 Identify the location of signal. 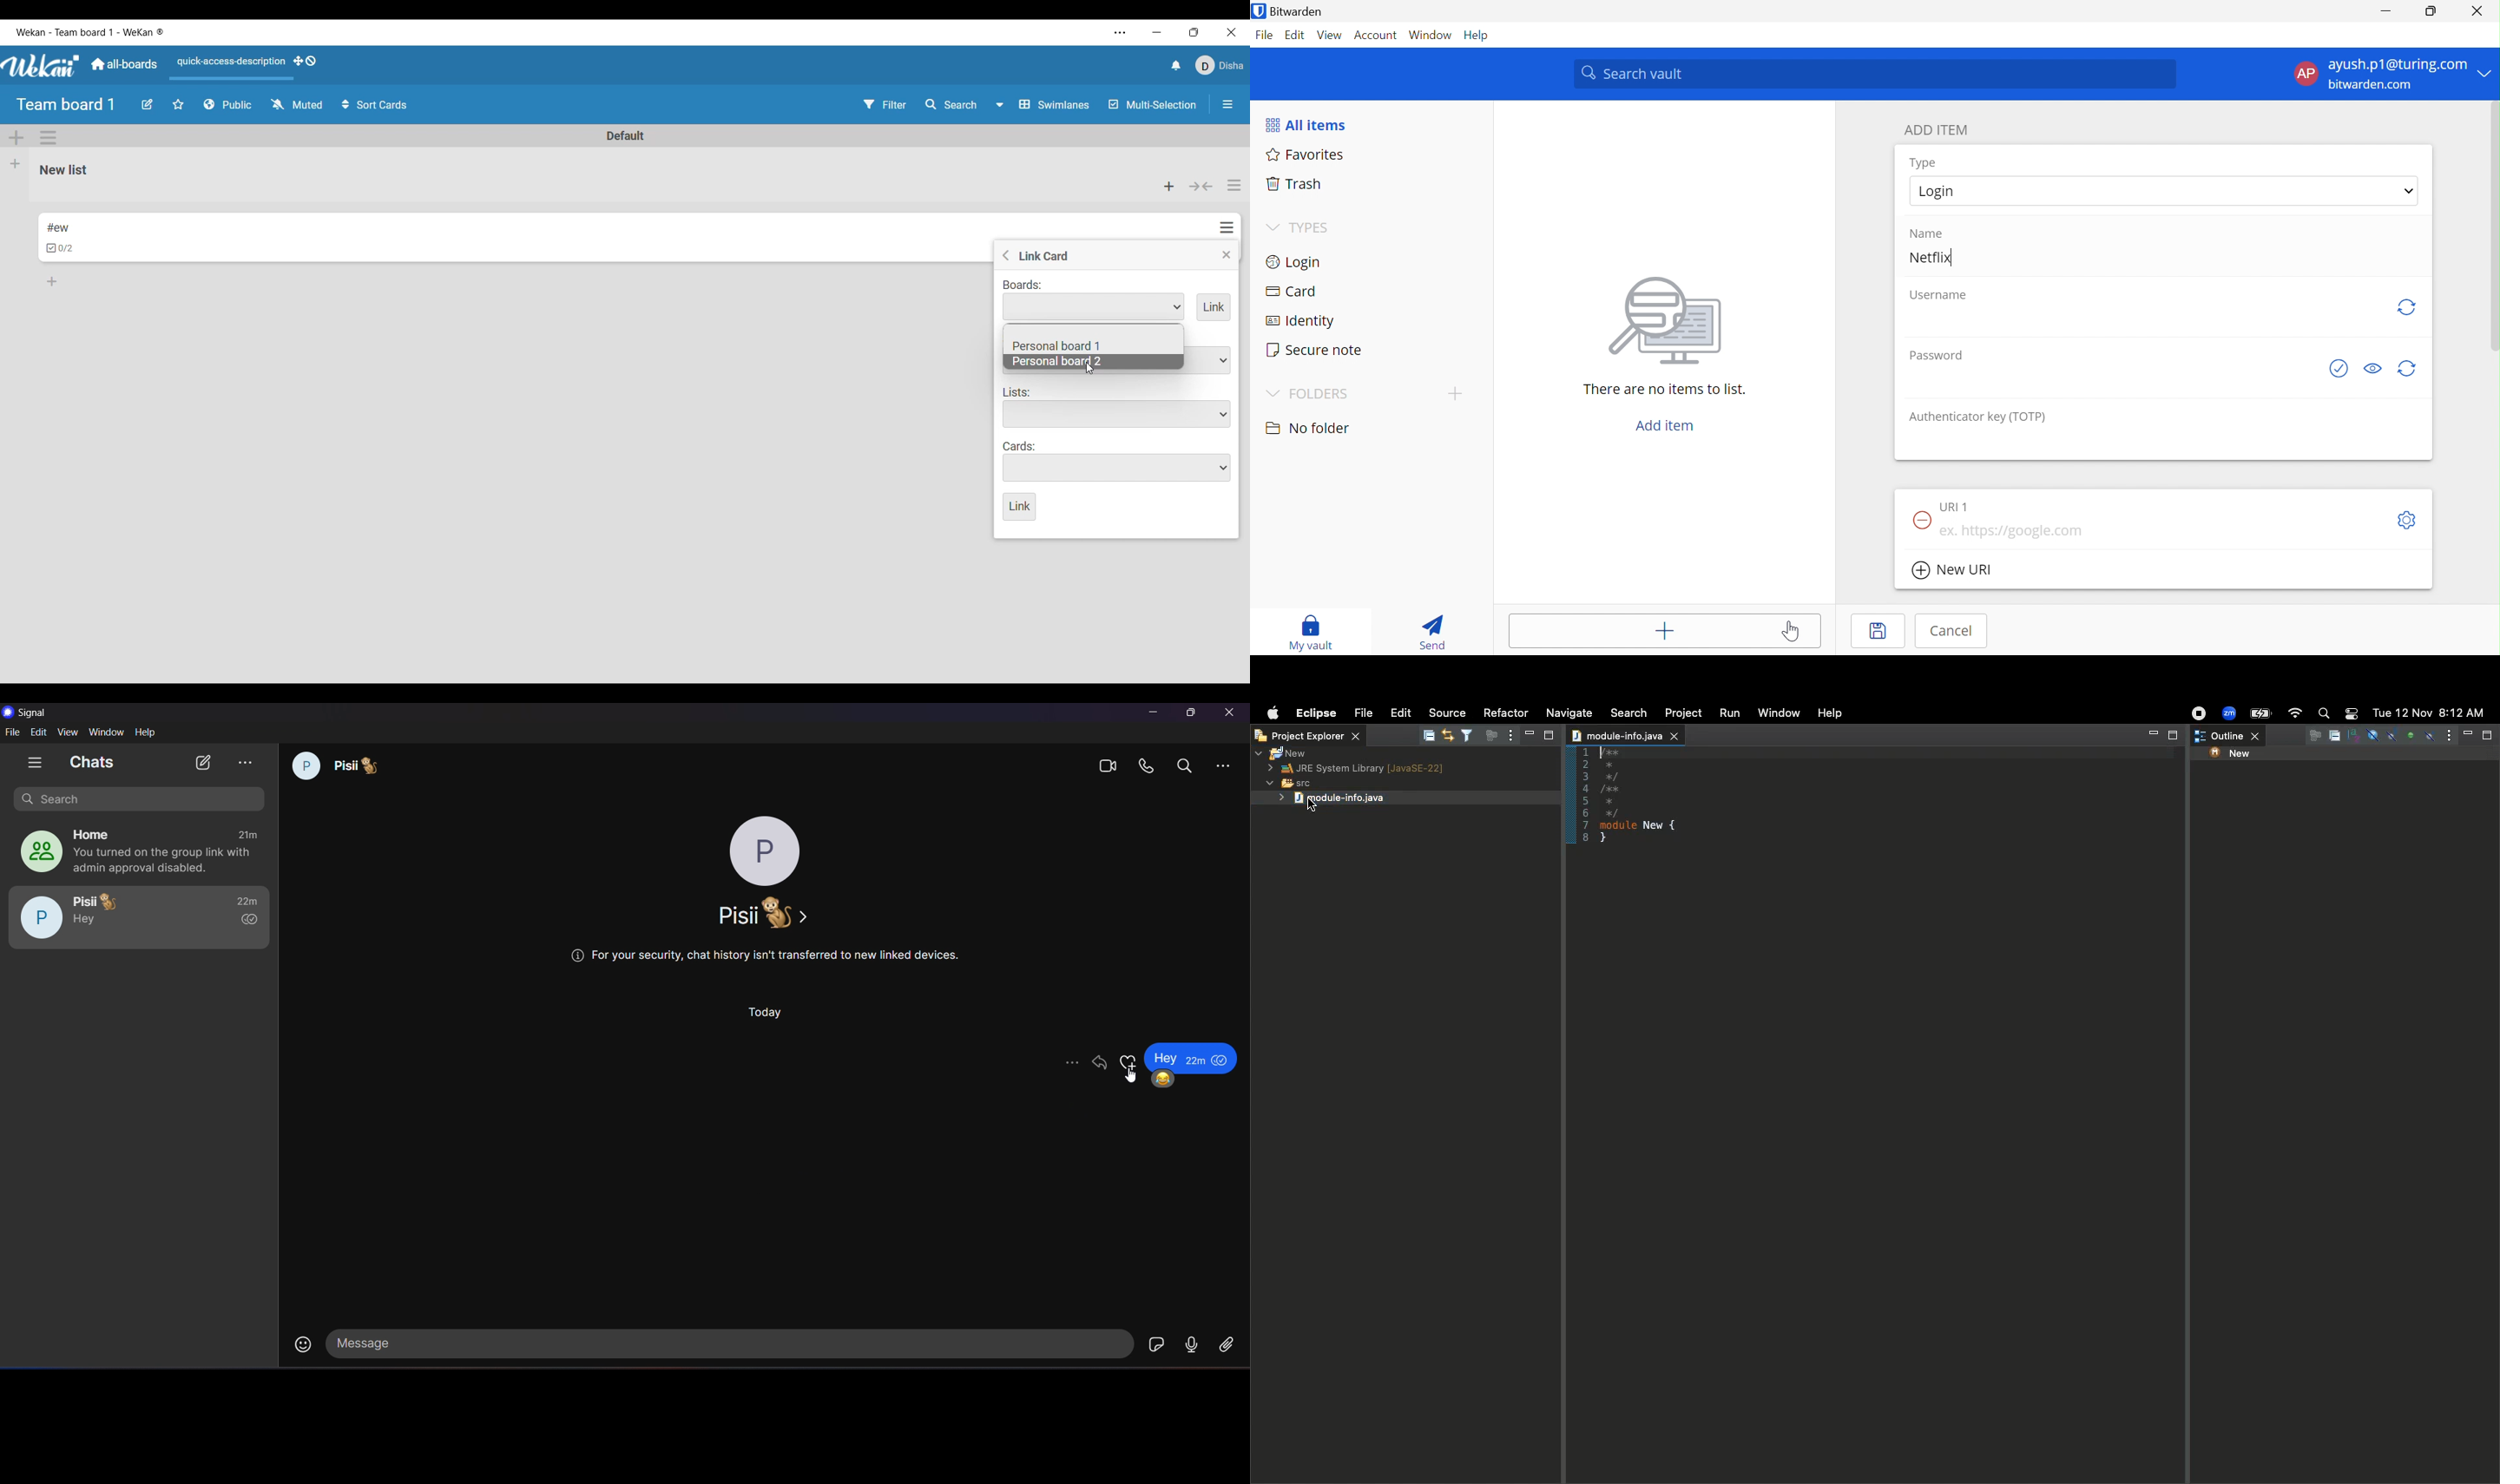
(31, 713).